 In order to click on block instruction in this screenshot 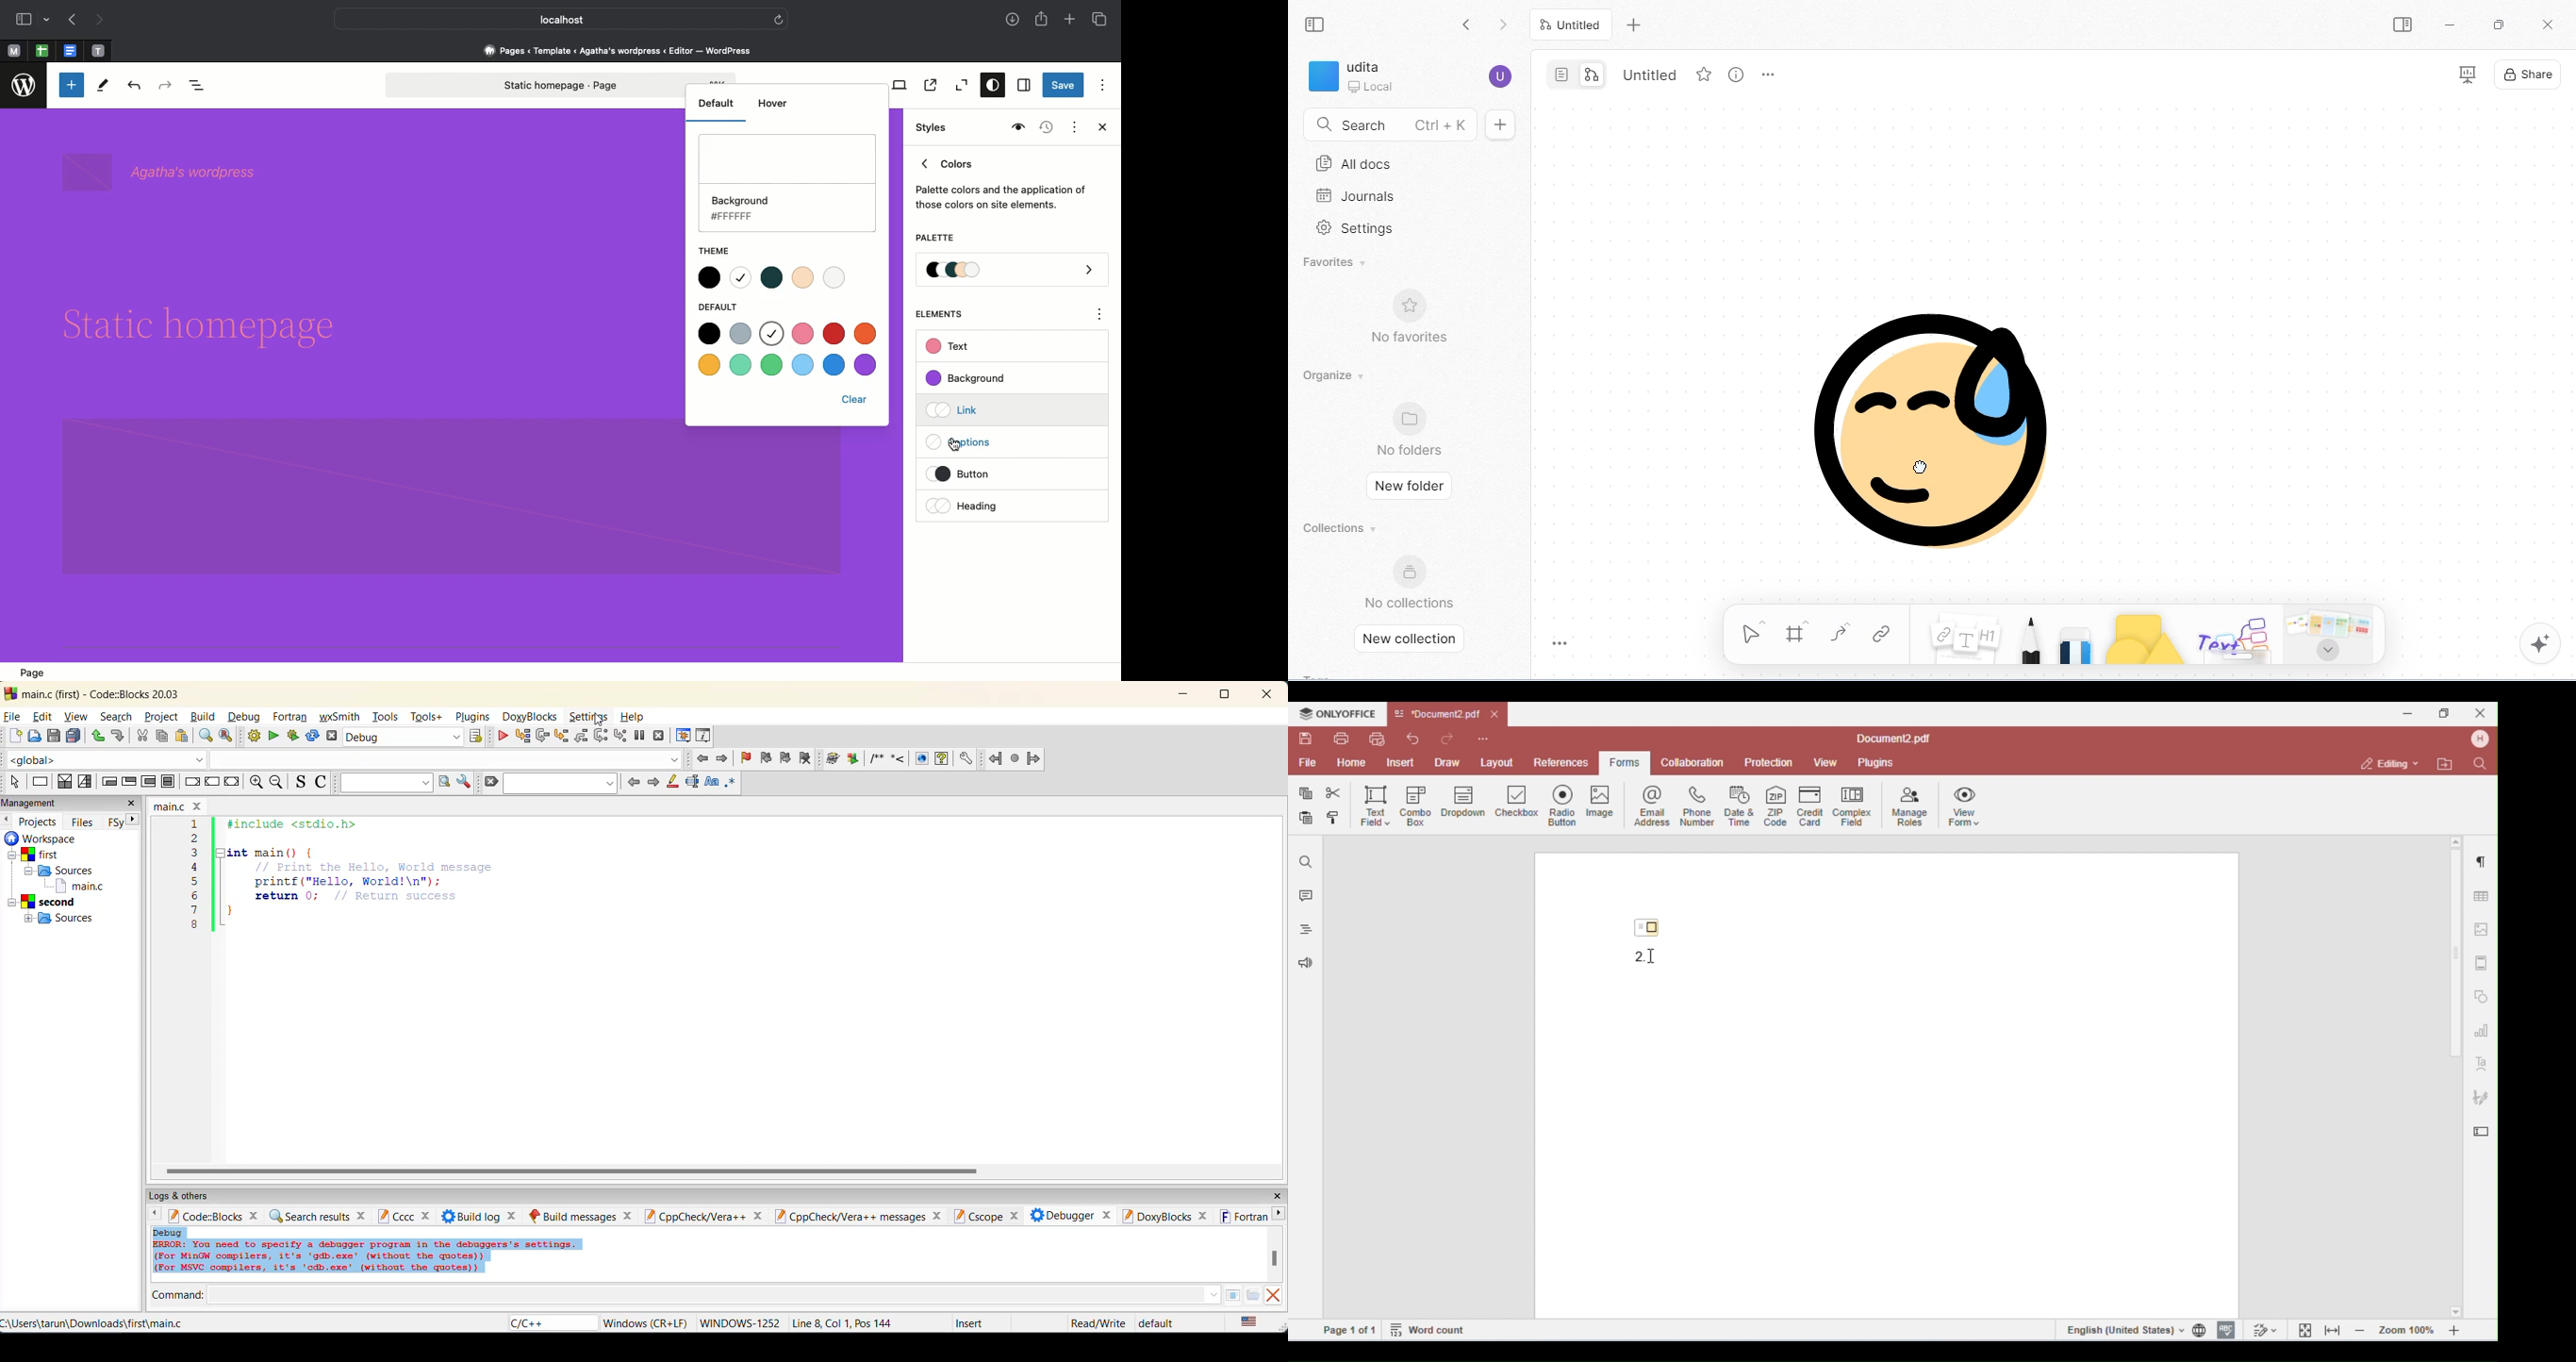, I will do `click(169, 782)`.